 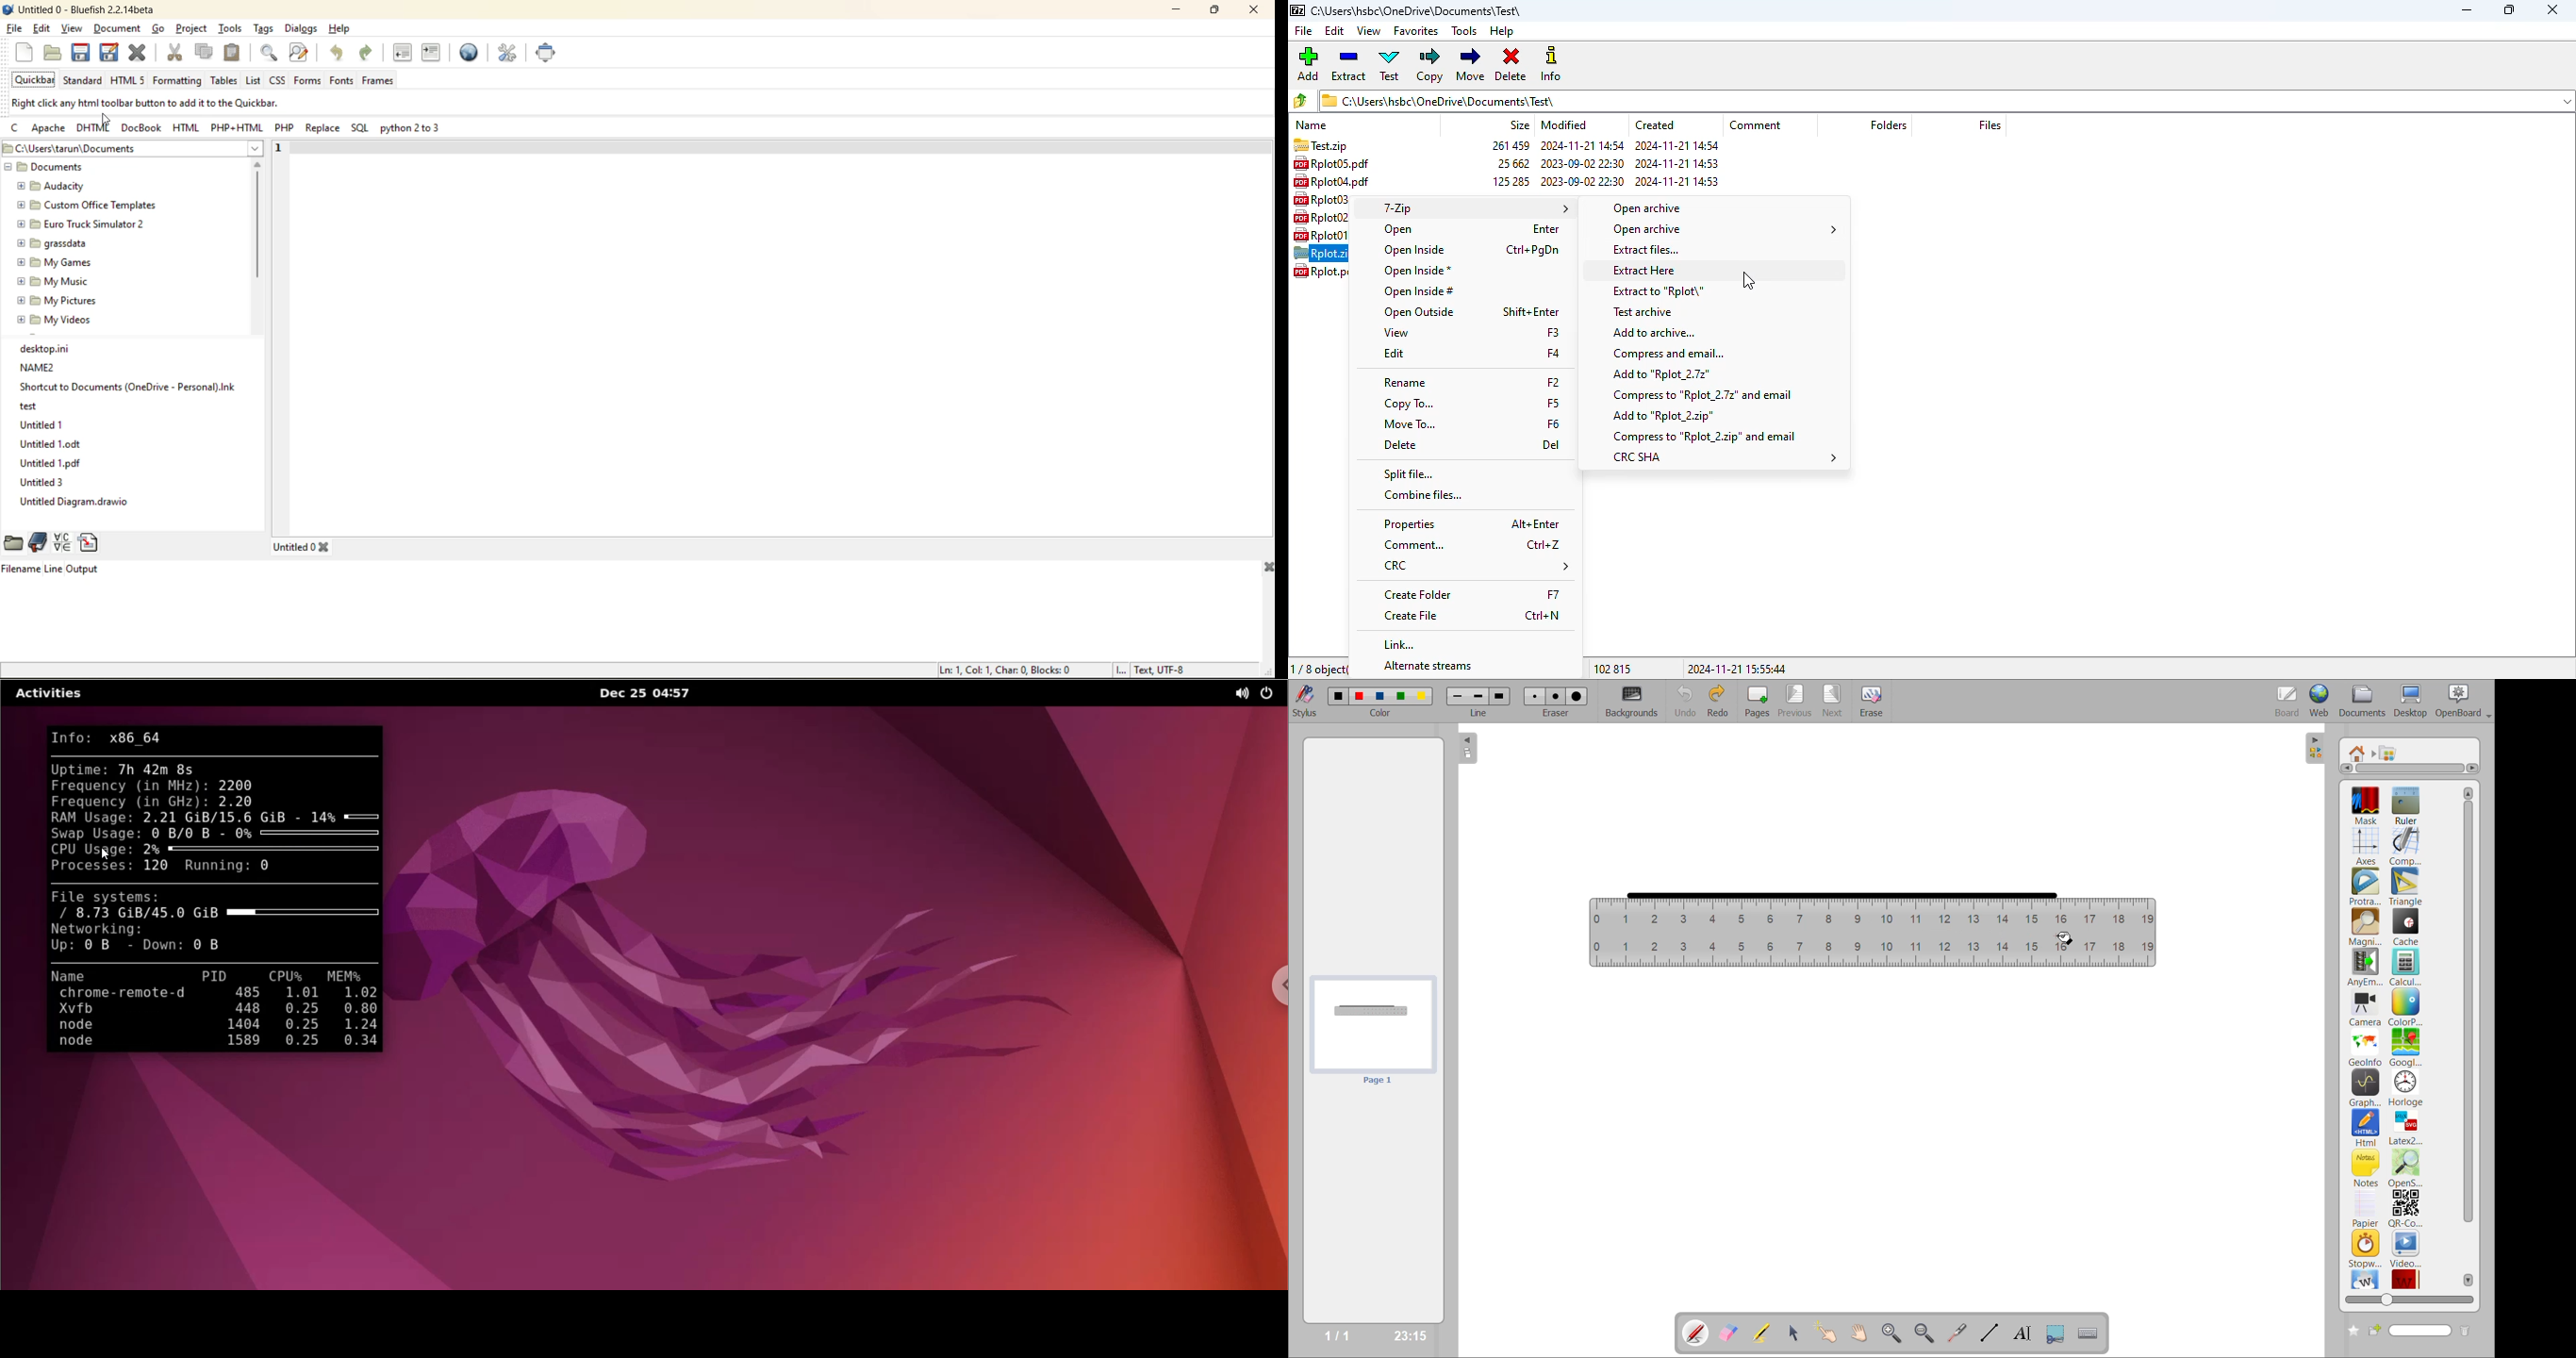 I want to click on 7-Zip, so click(x=1477, y=208).